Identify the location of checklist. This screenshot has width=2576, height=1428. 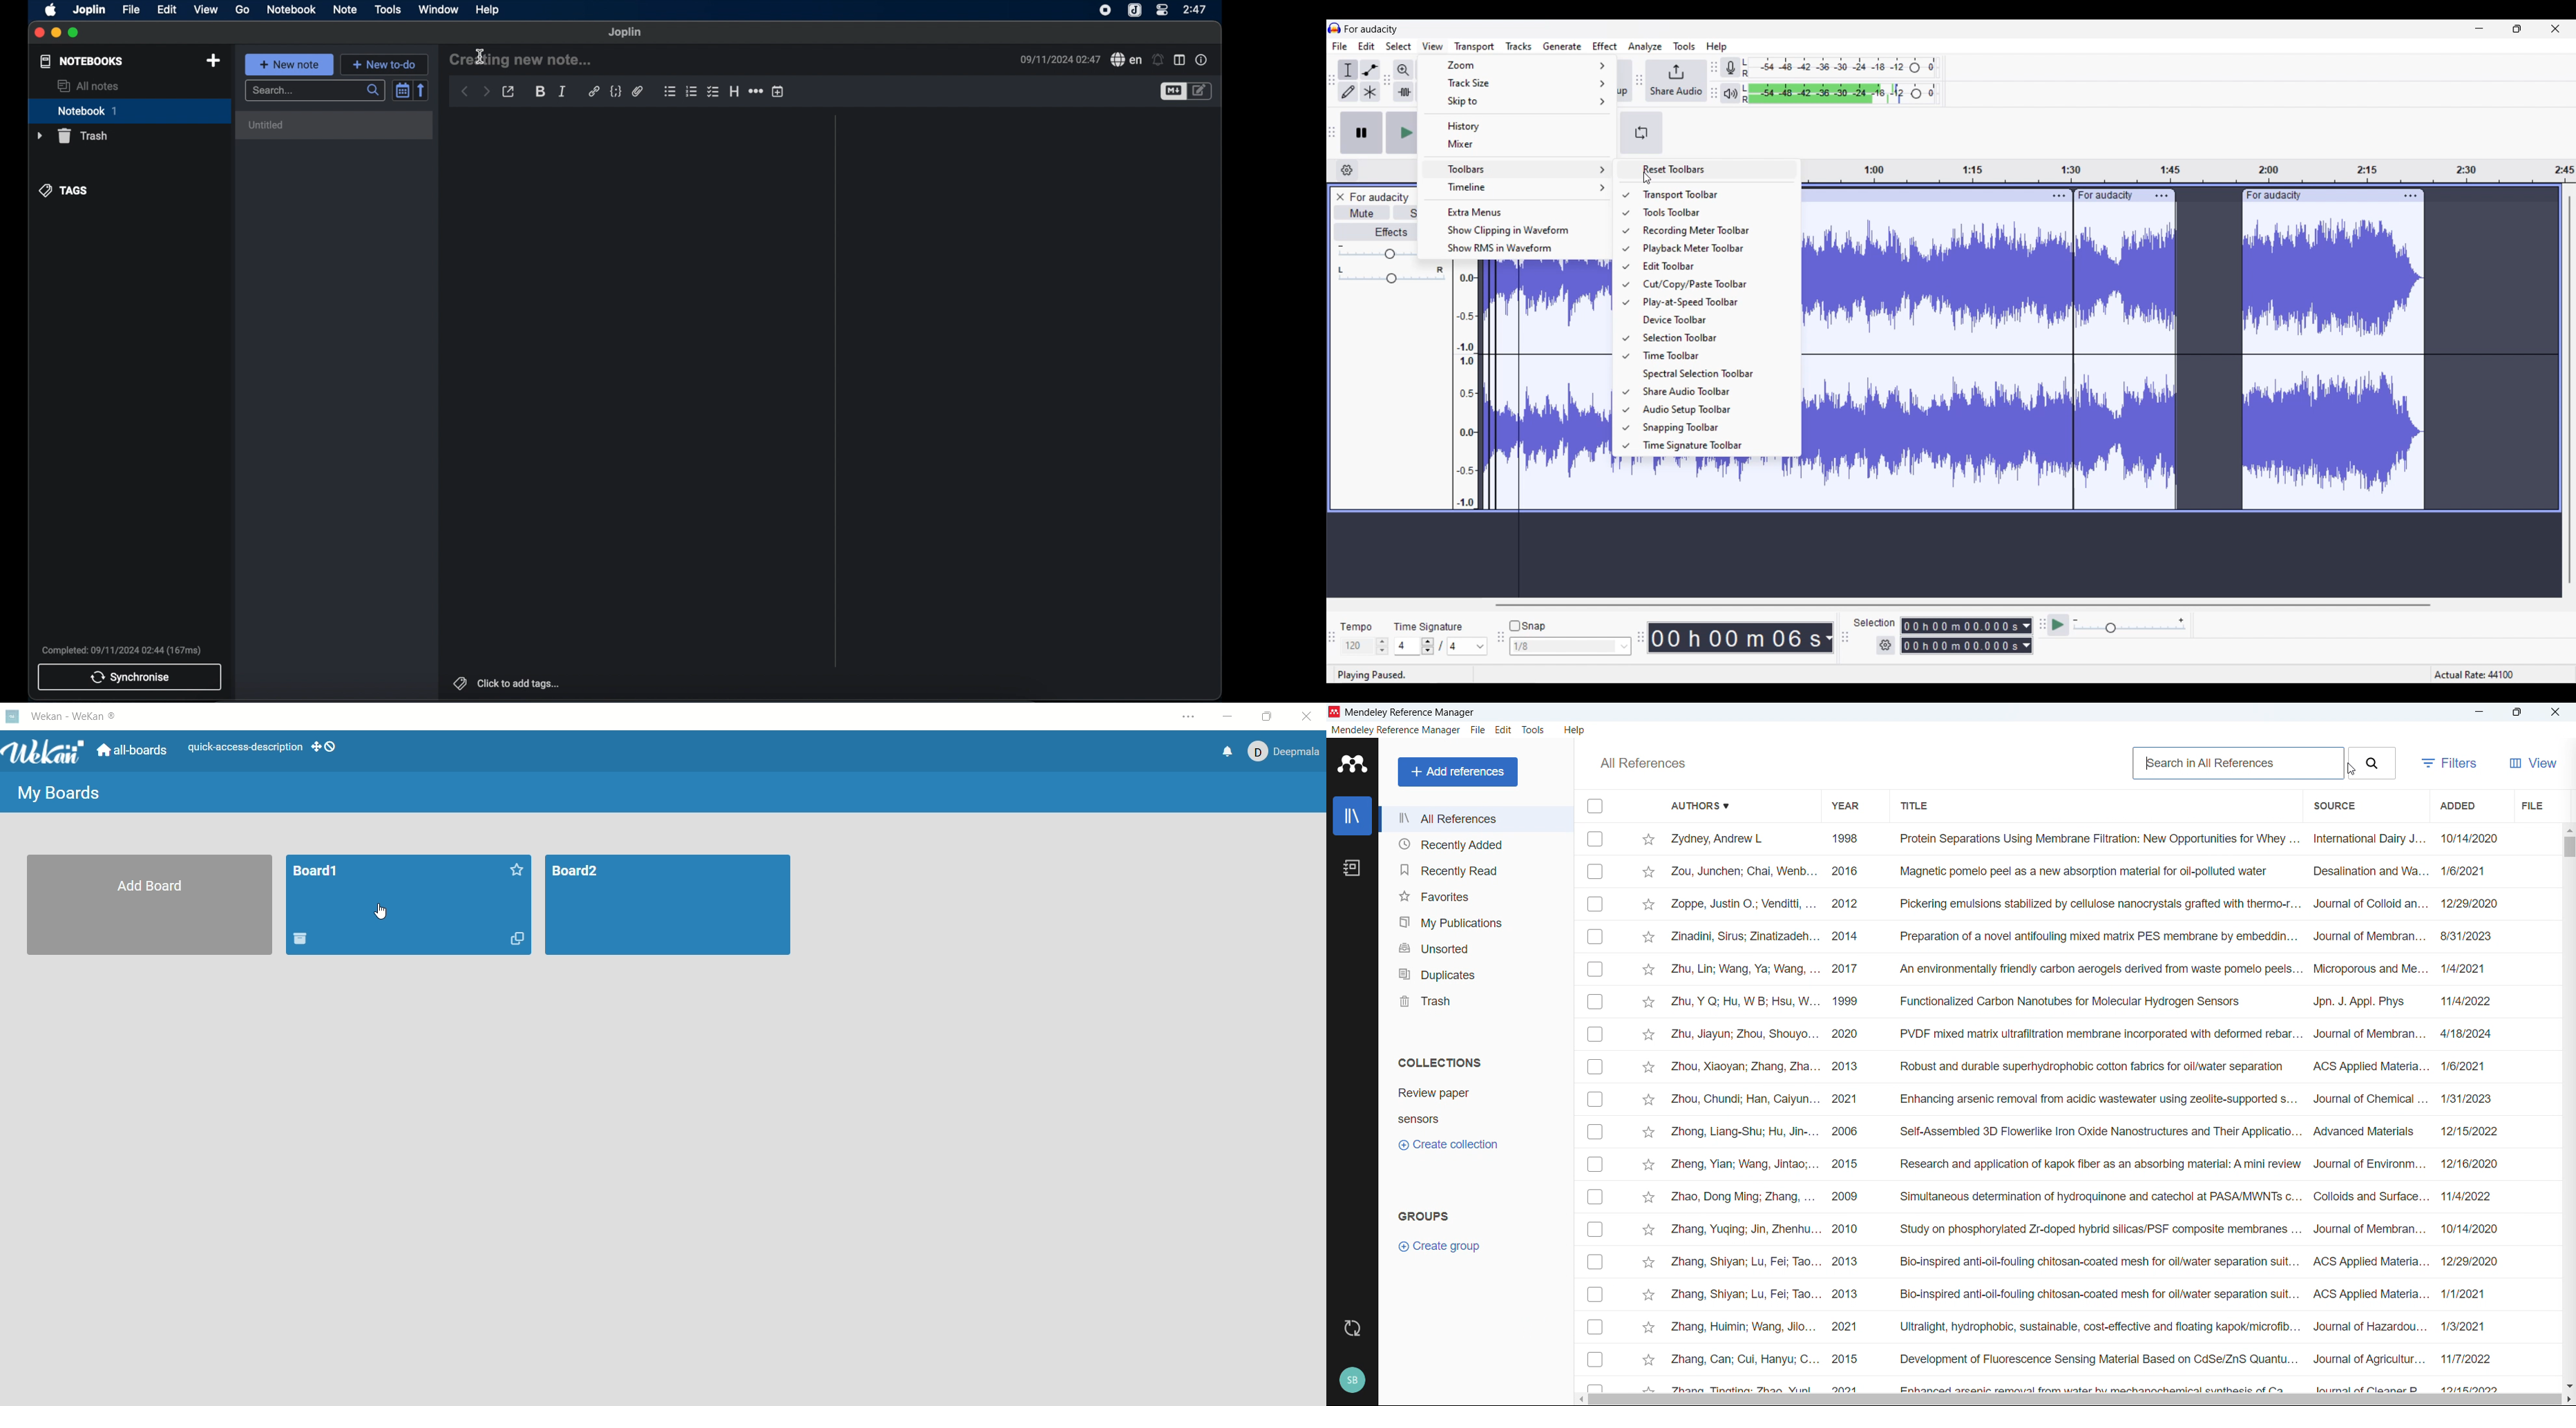
(713, 92).